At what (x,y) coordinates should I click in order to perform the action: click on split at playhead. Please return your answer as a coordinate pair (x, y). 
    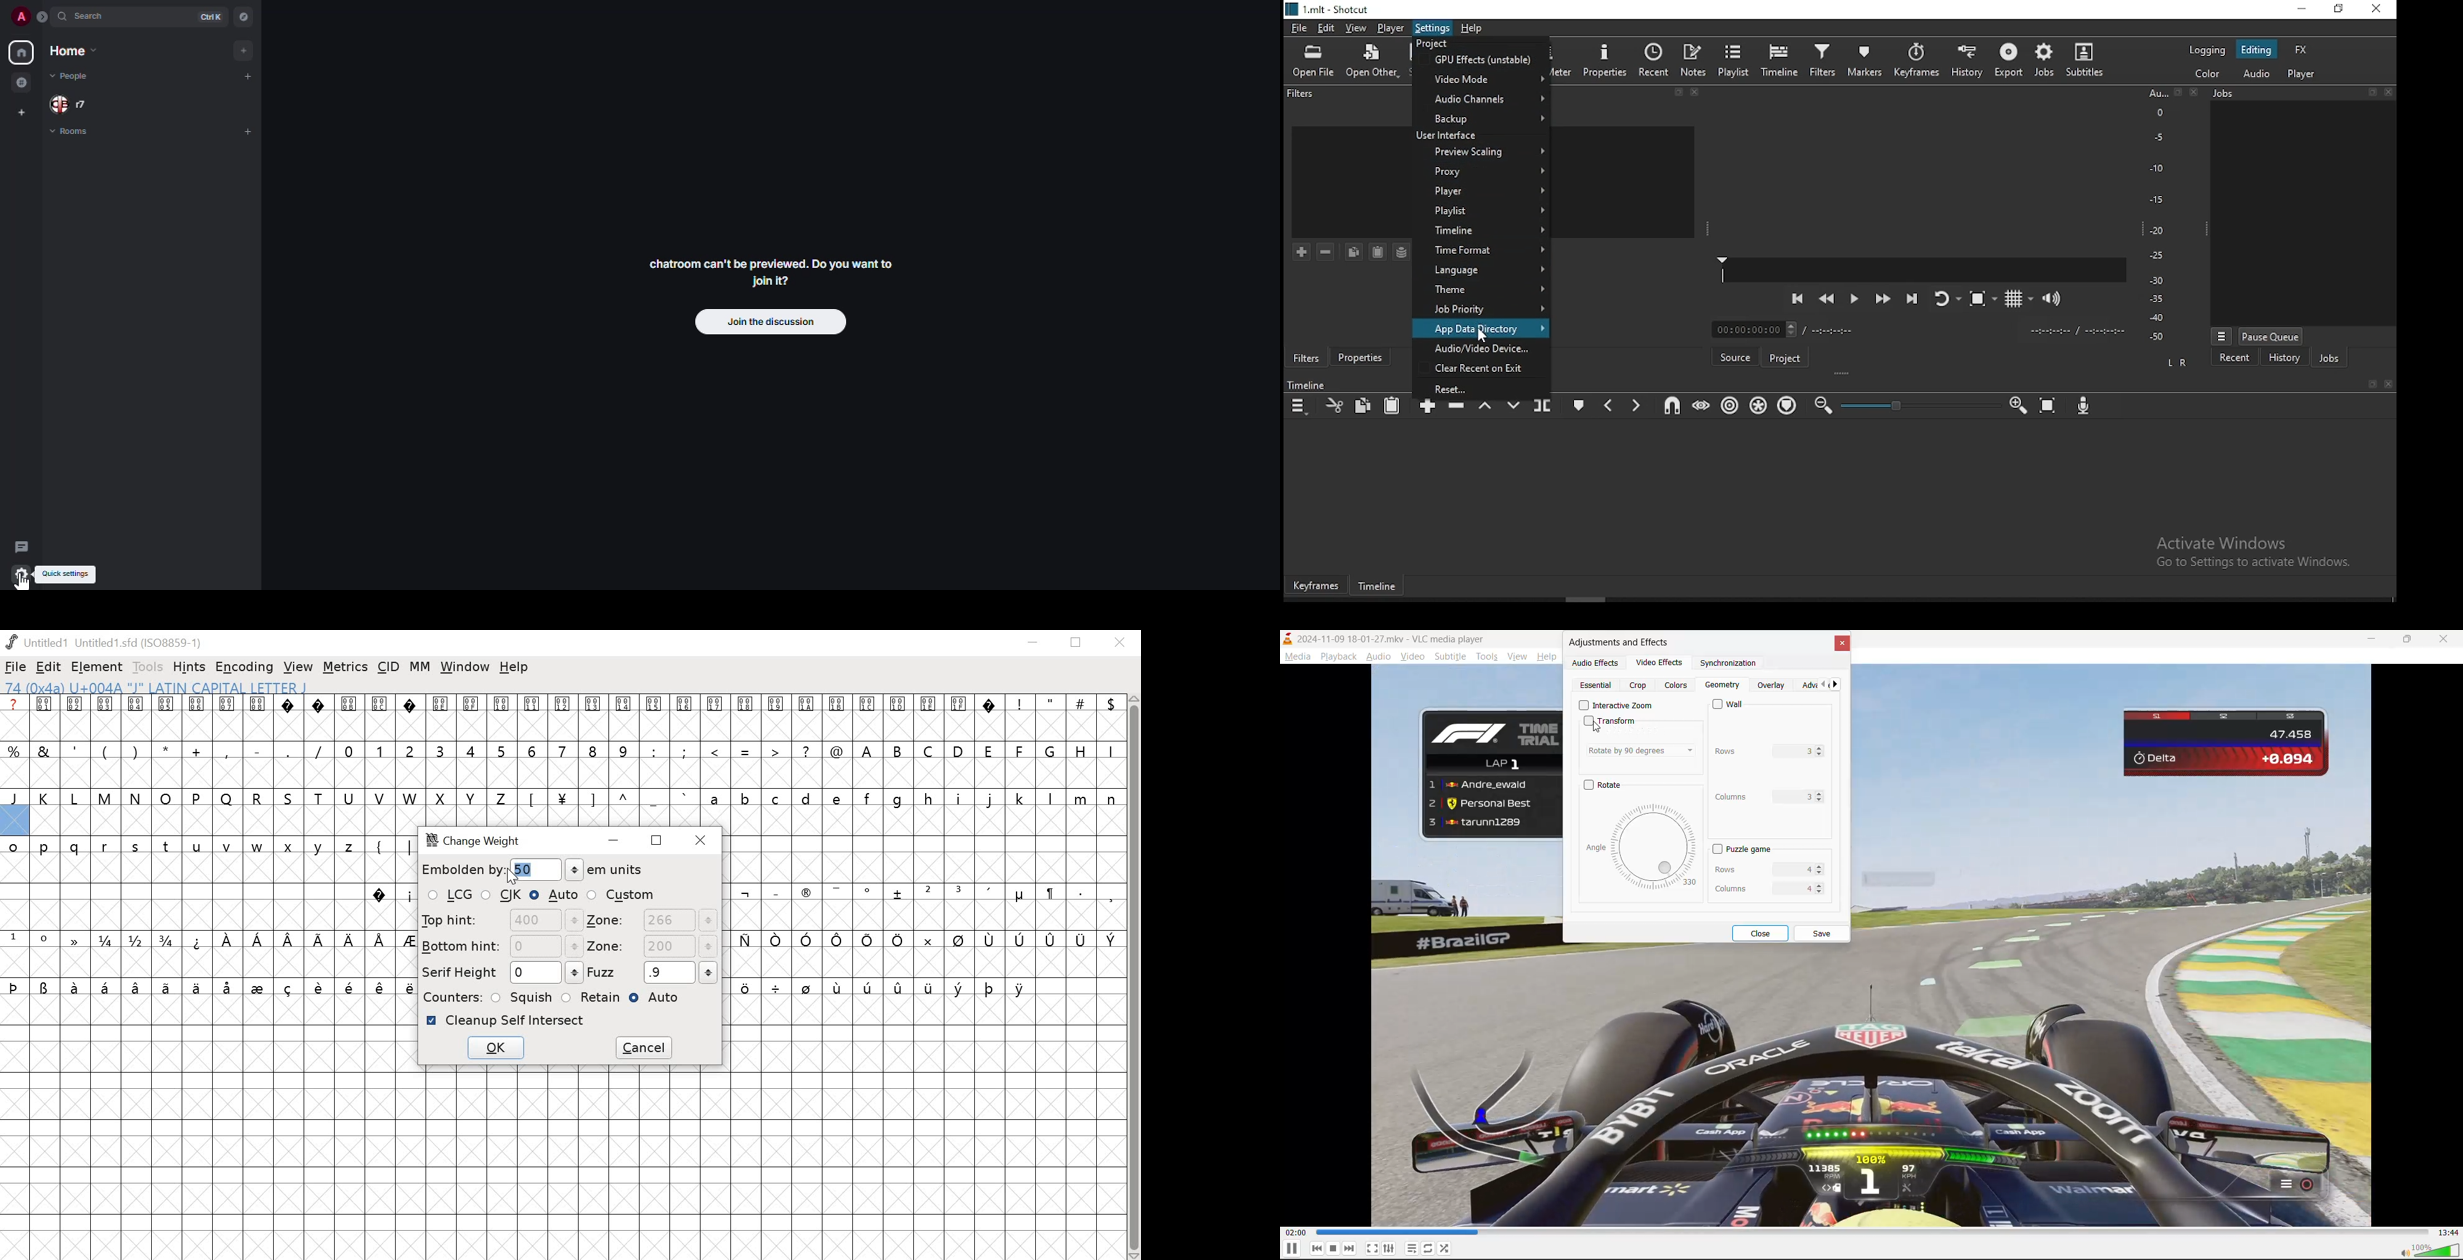
    Looking at the image, I should click on (1544, 405).